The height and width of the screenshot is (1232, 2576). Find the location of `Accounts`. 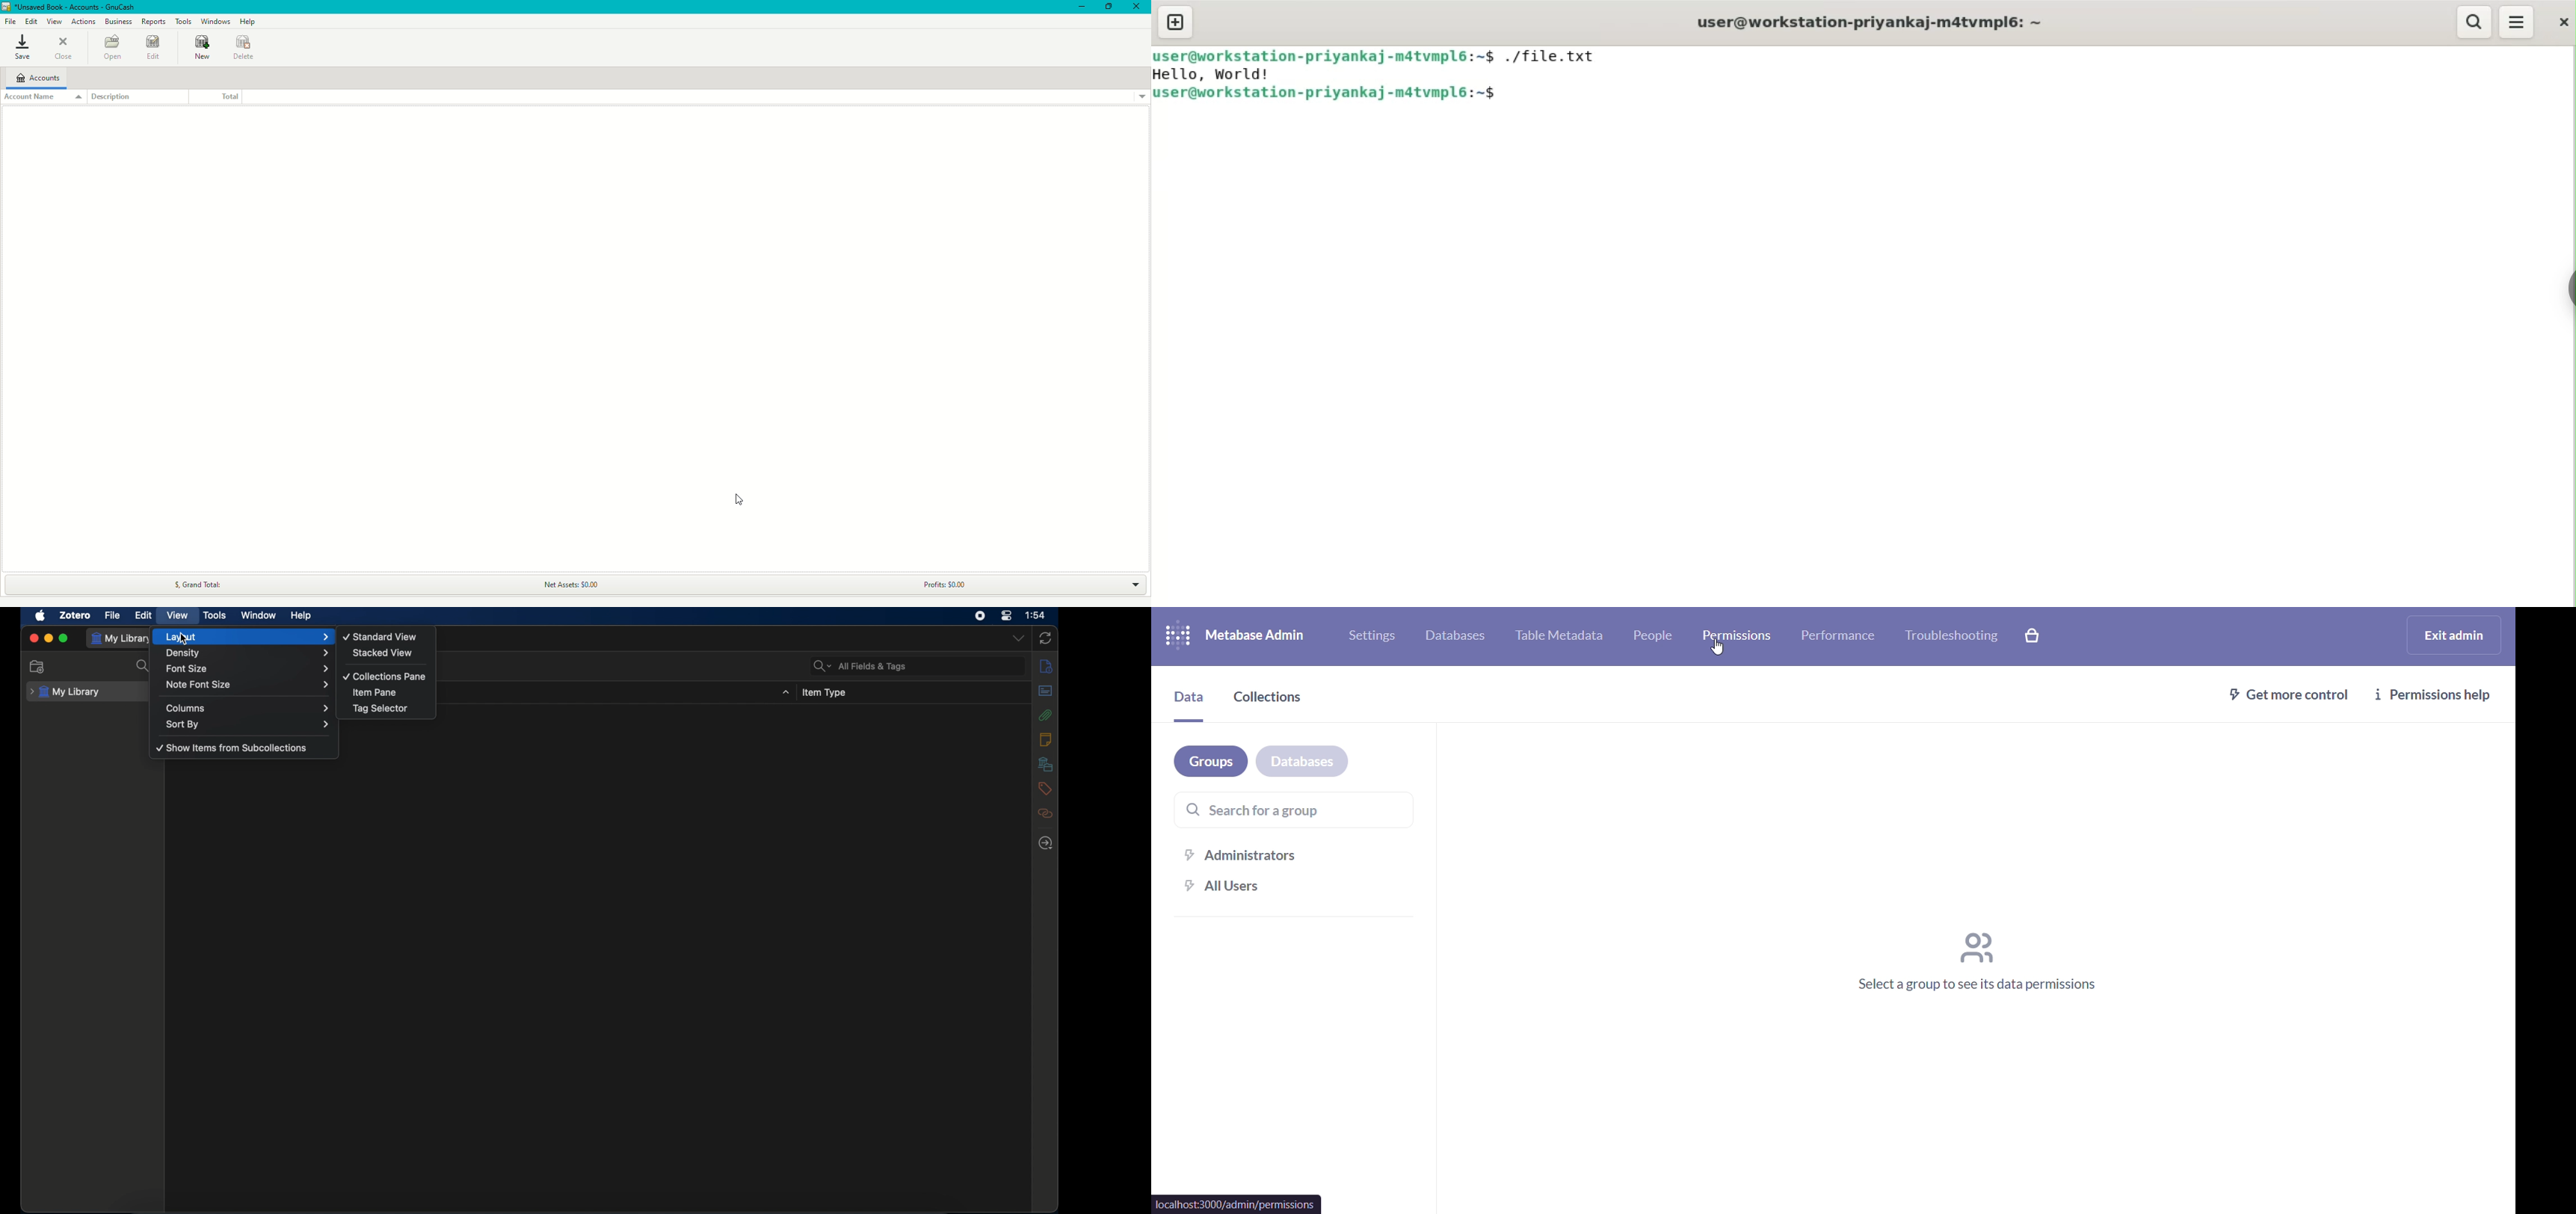

Accounts is located at coordinates (37, 77).